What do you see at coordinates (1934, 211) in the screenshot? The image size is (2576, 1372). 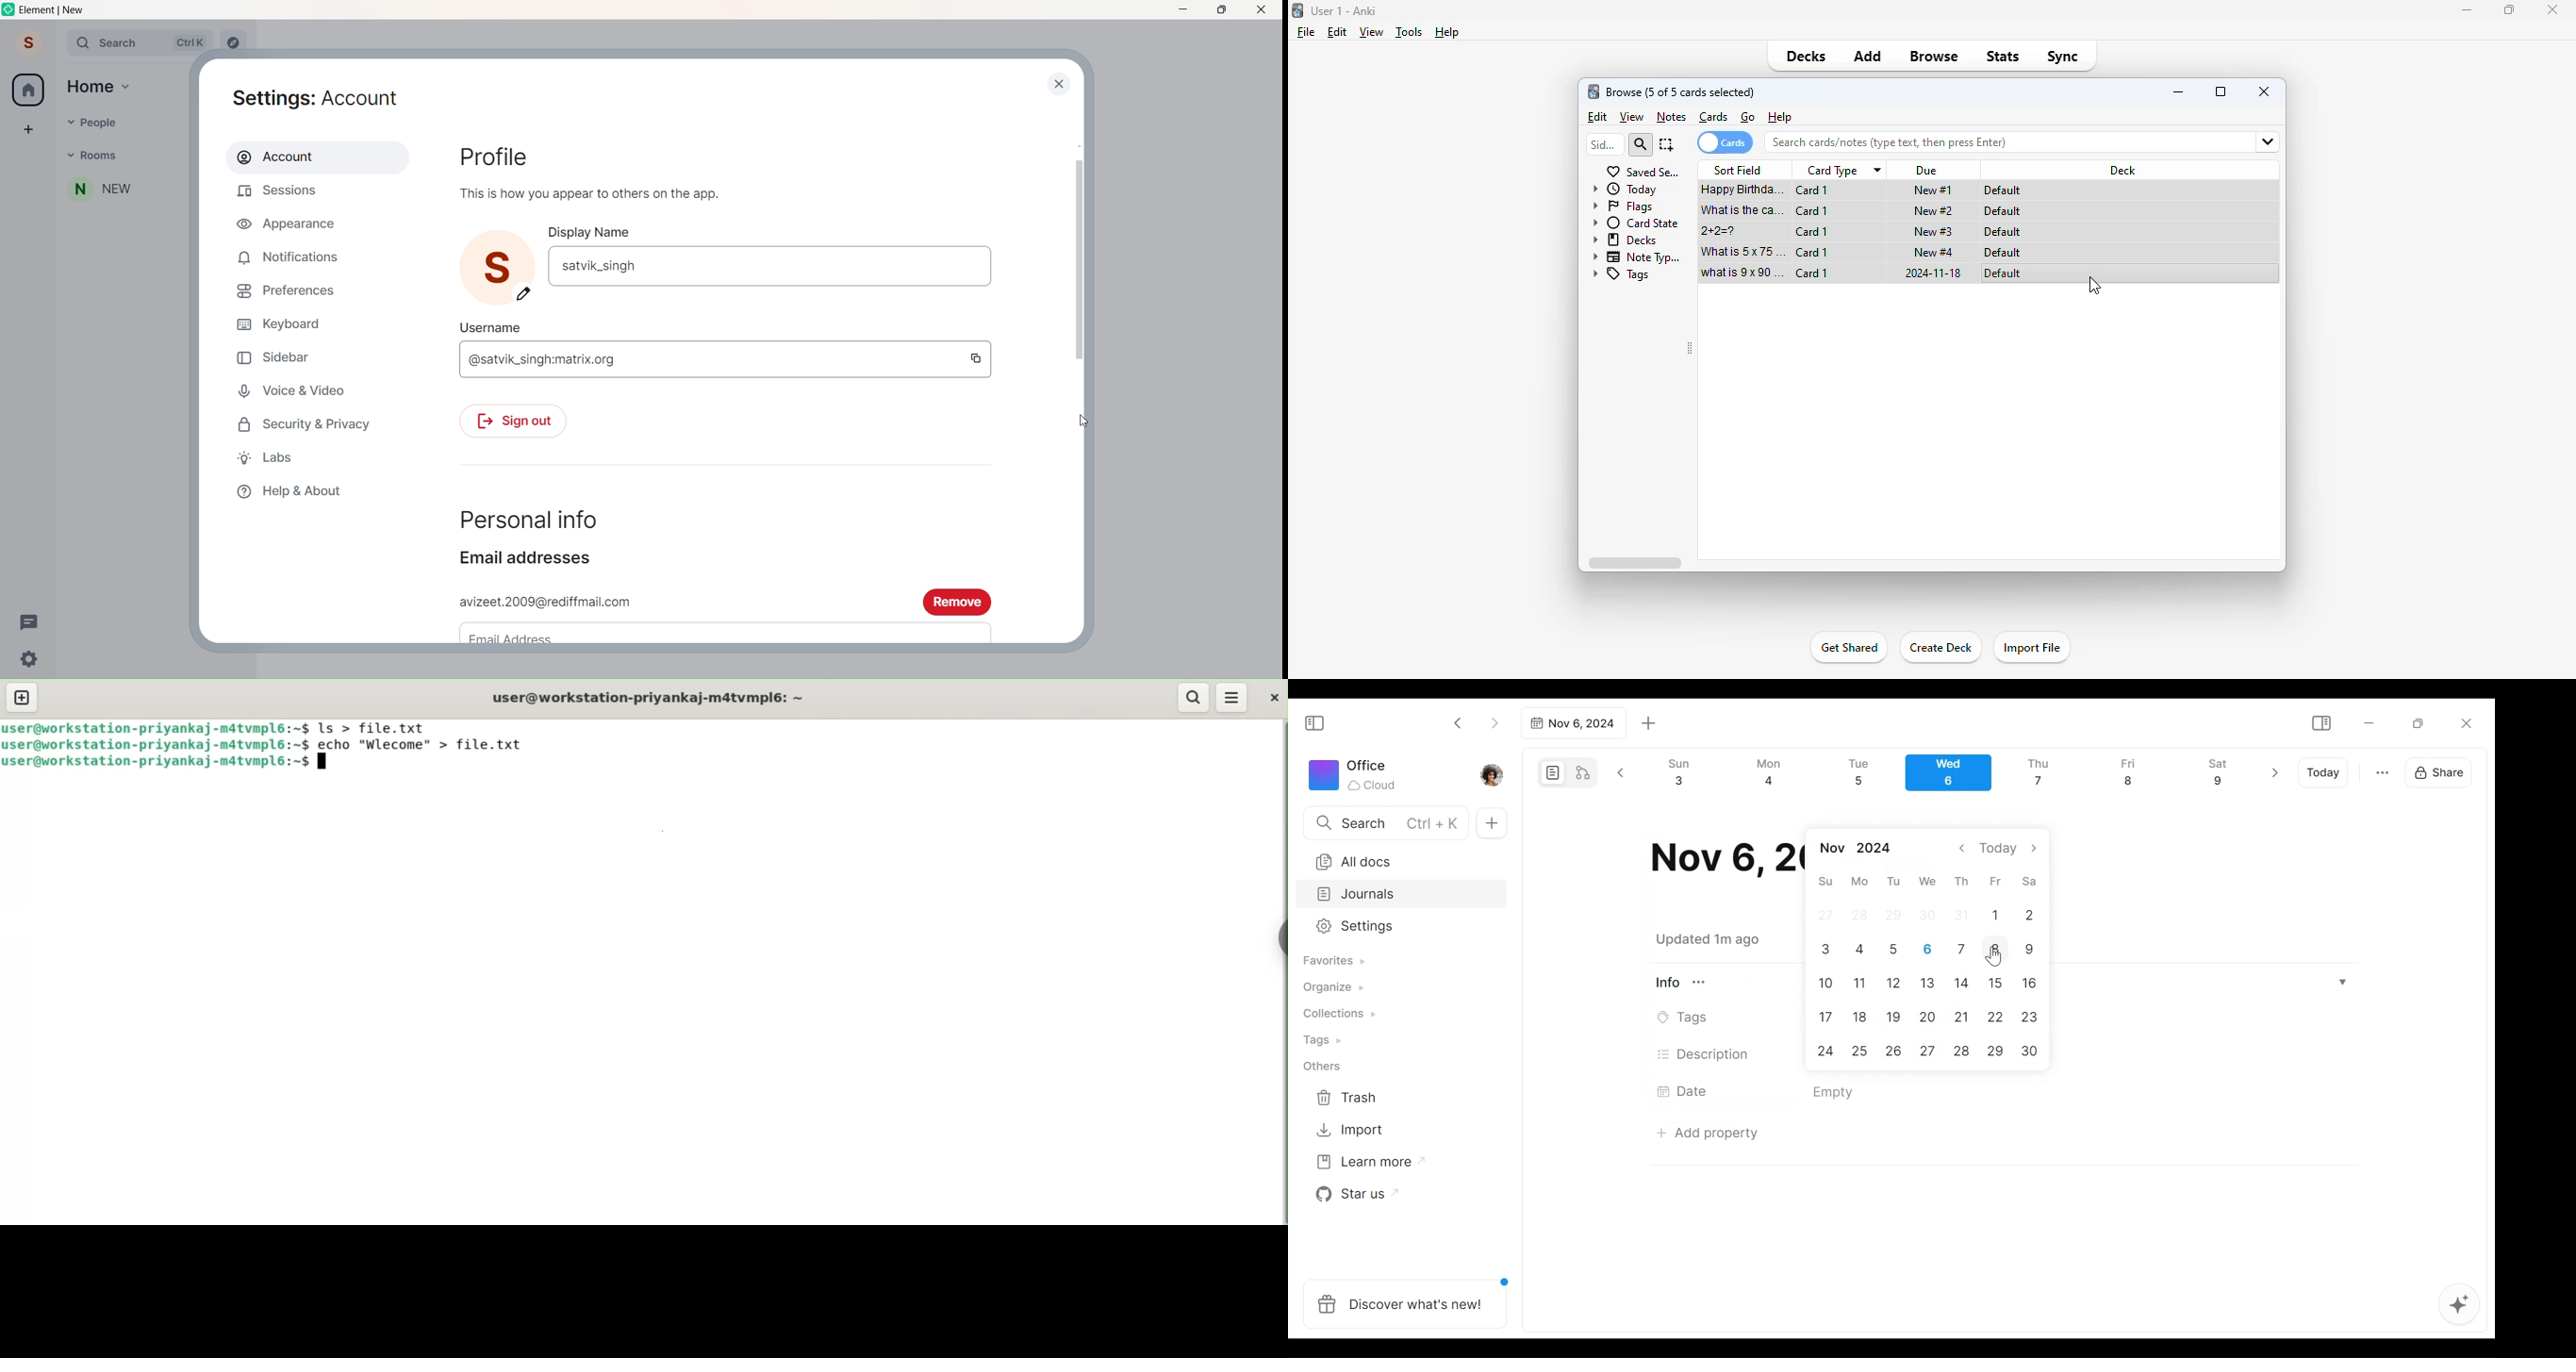 I see `new #2` at bounding box center [1934, 211].